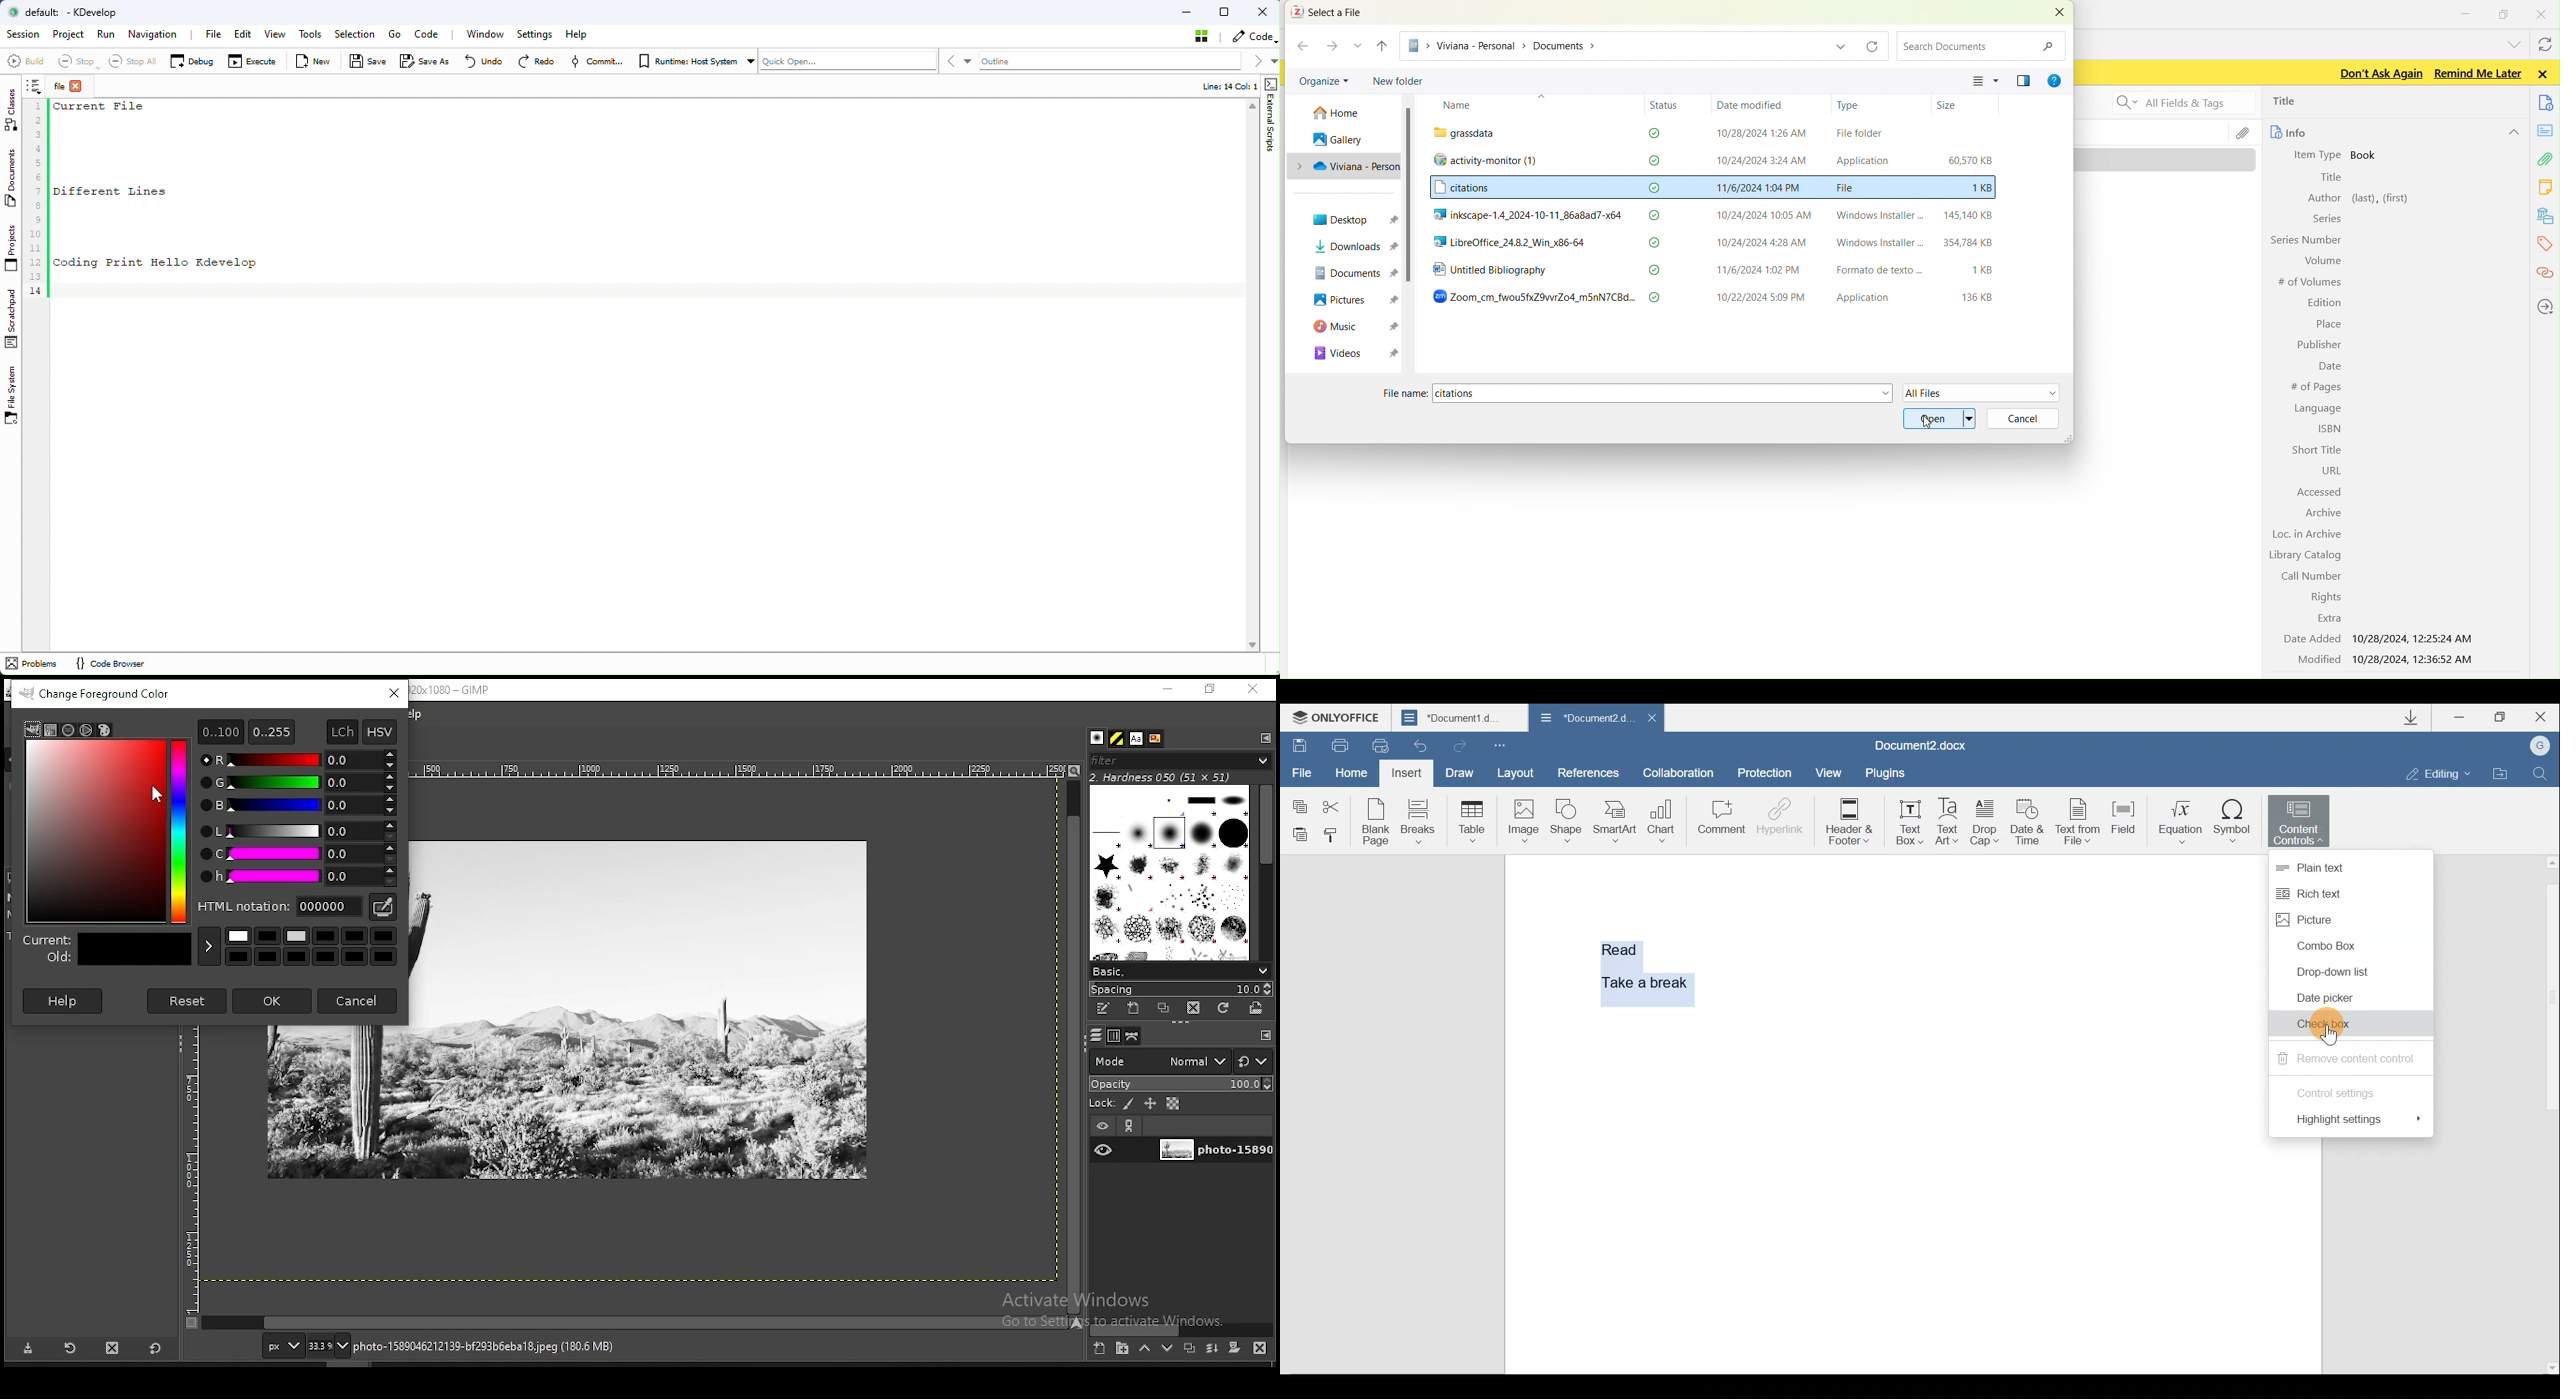 This screenshot has width=2576, height=1400. I want to click on Maximize, so click(2505, 716).